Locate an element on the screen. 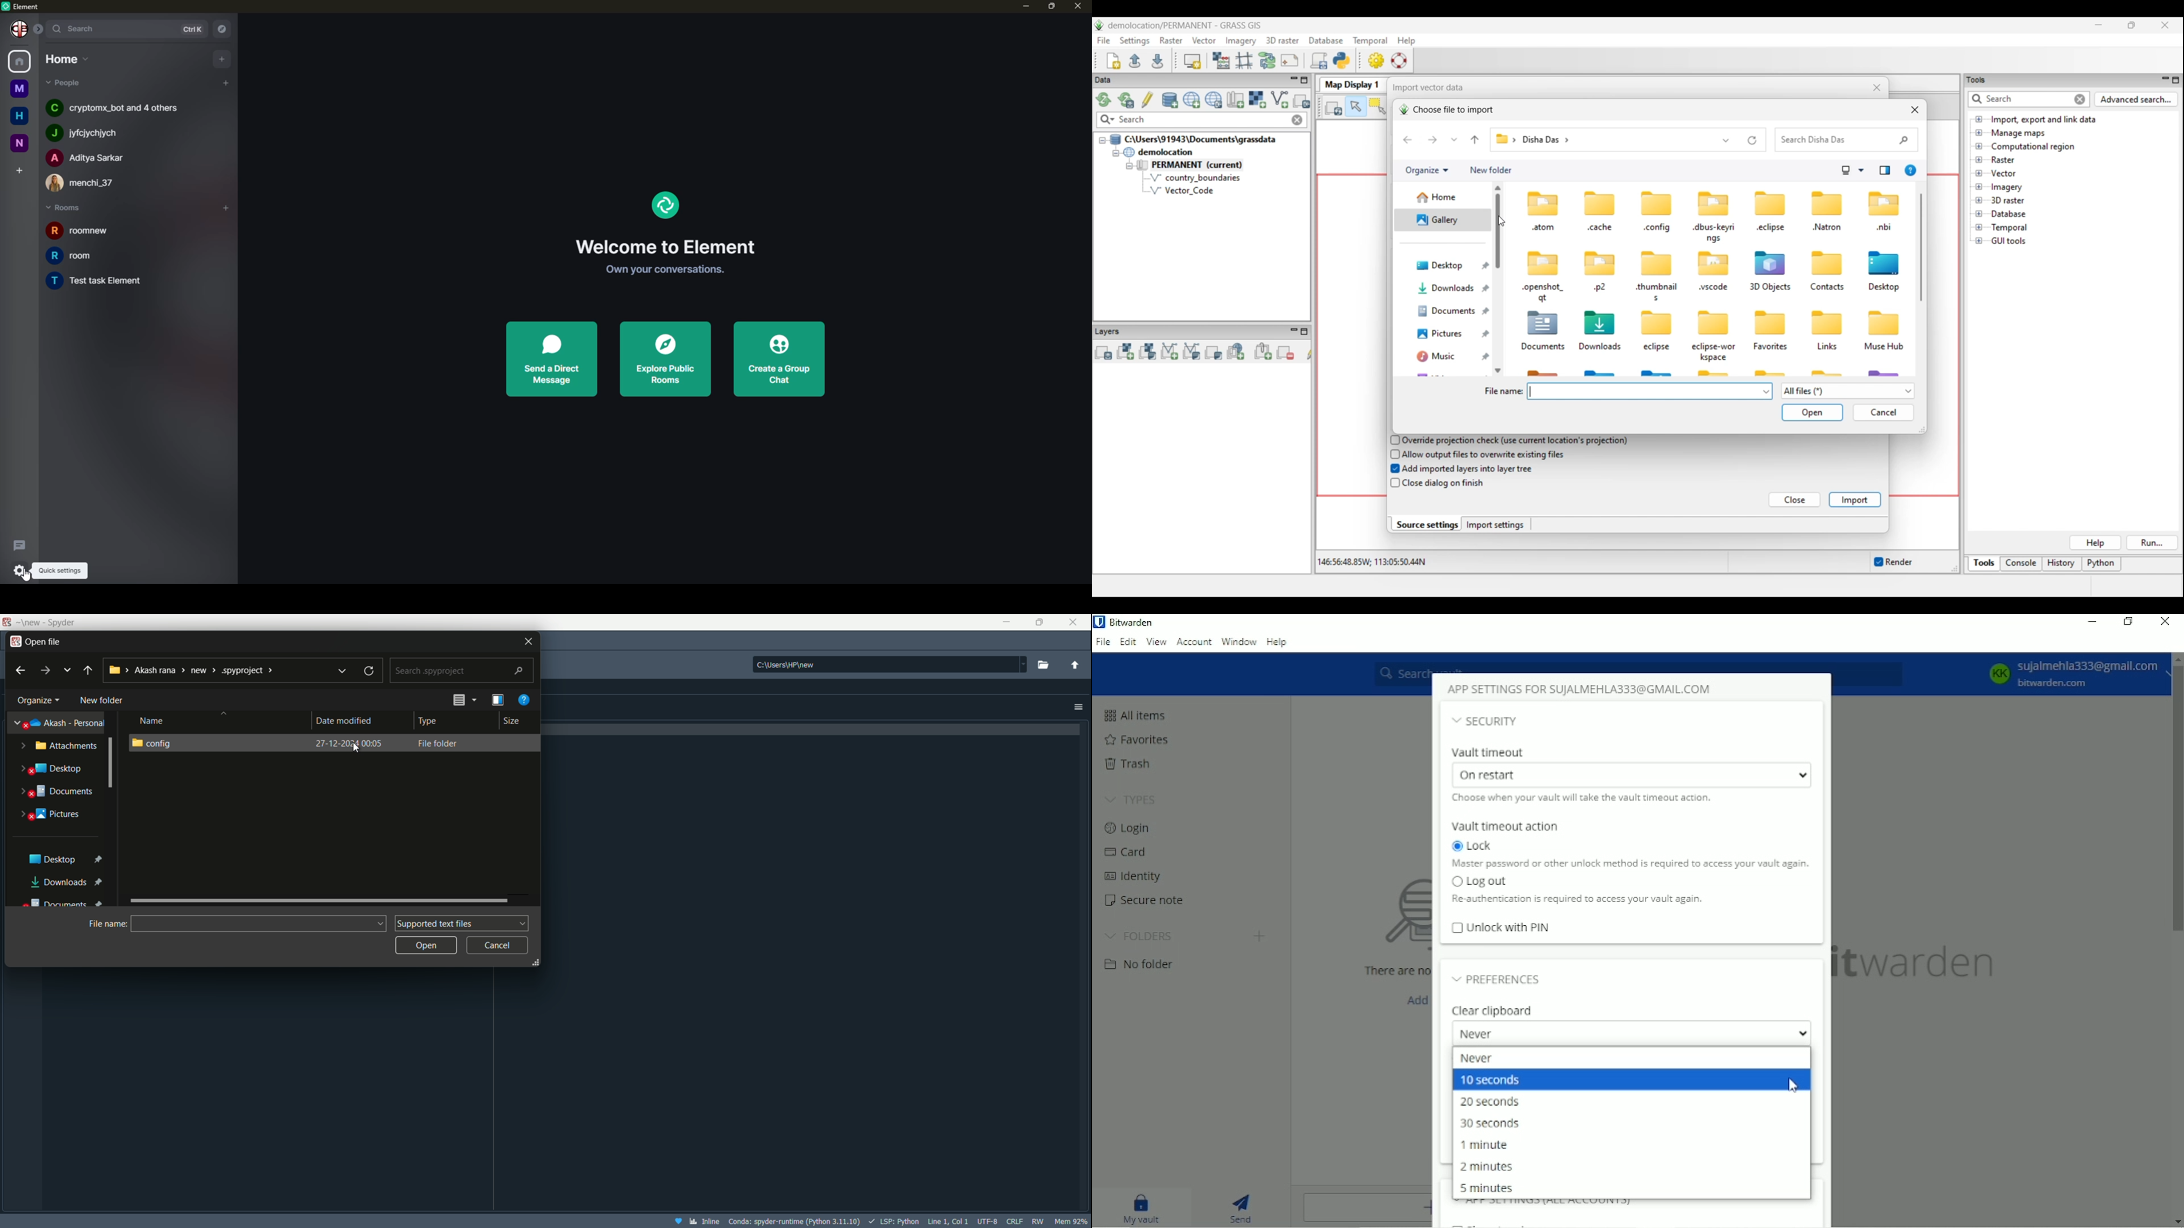  Restore down is located at coordinates (2129, 622).